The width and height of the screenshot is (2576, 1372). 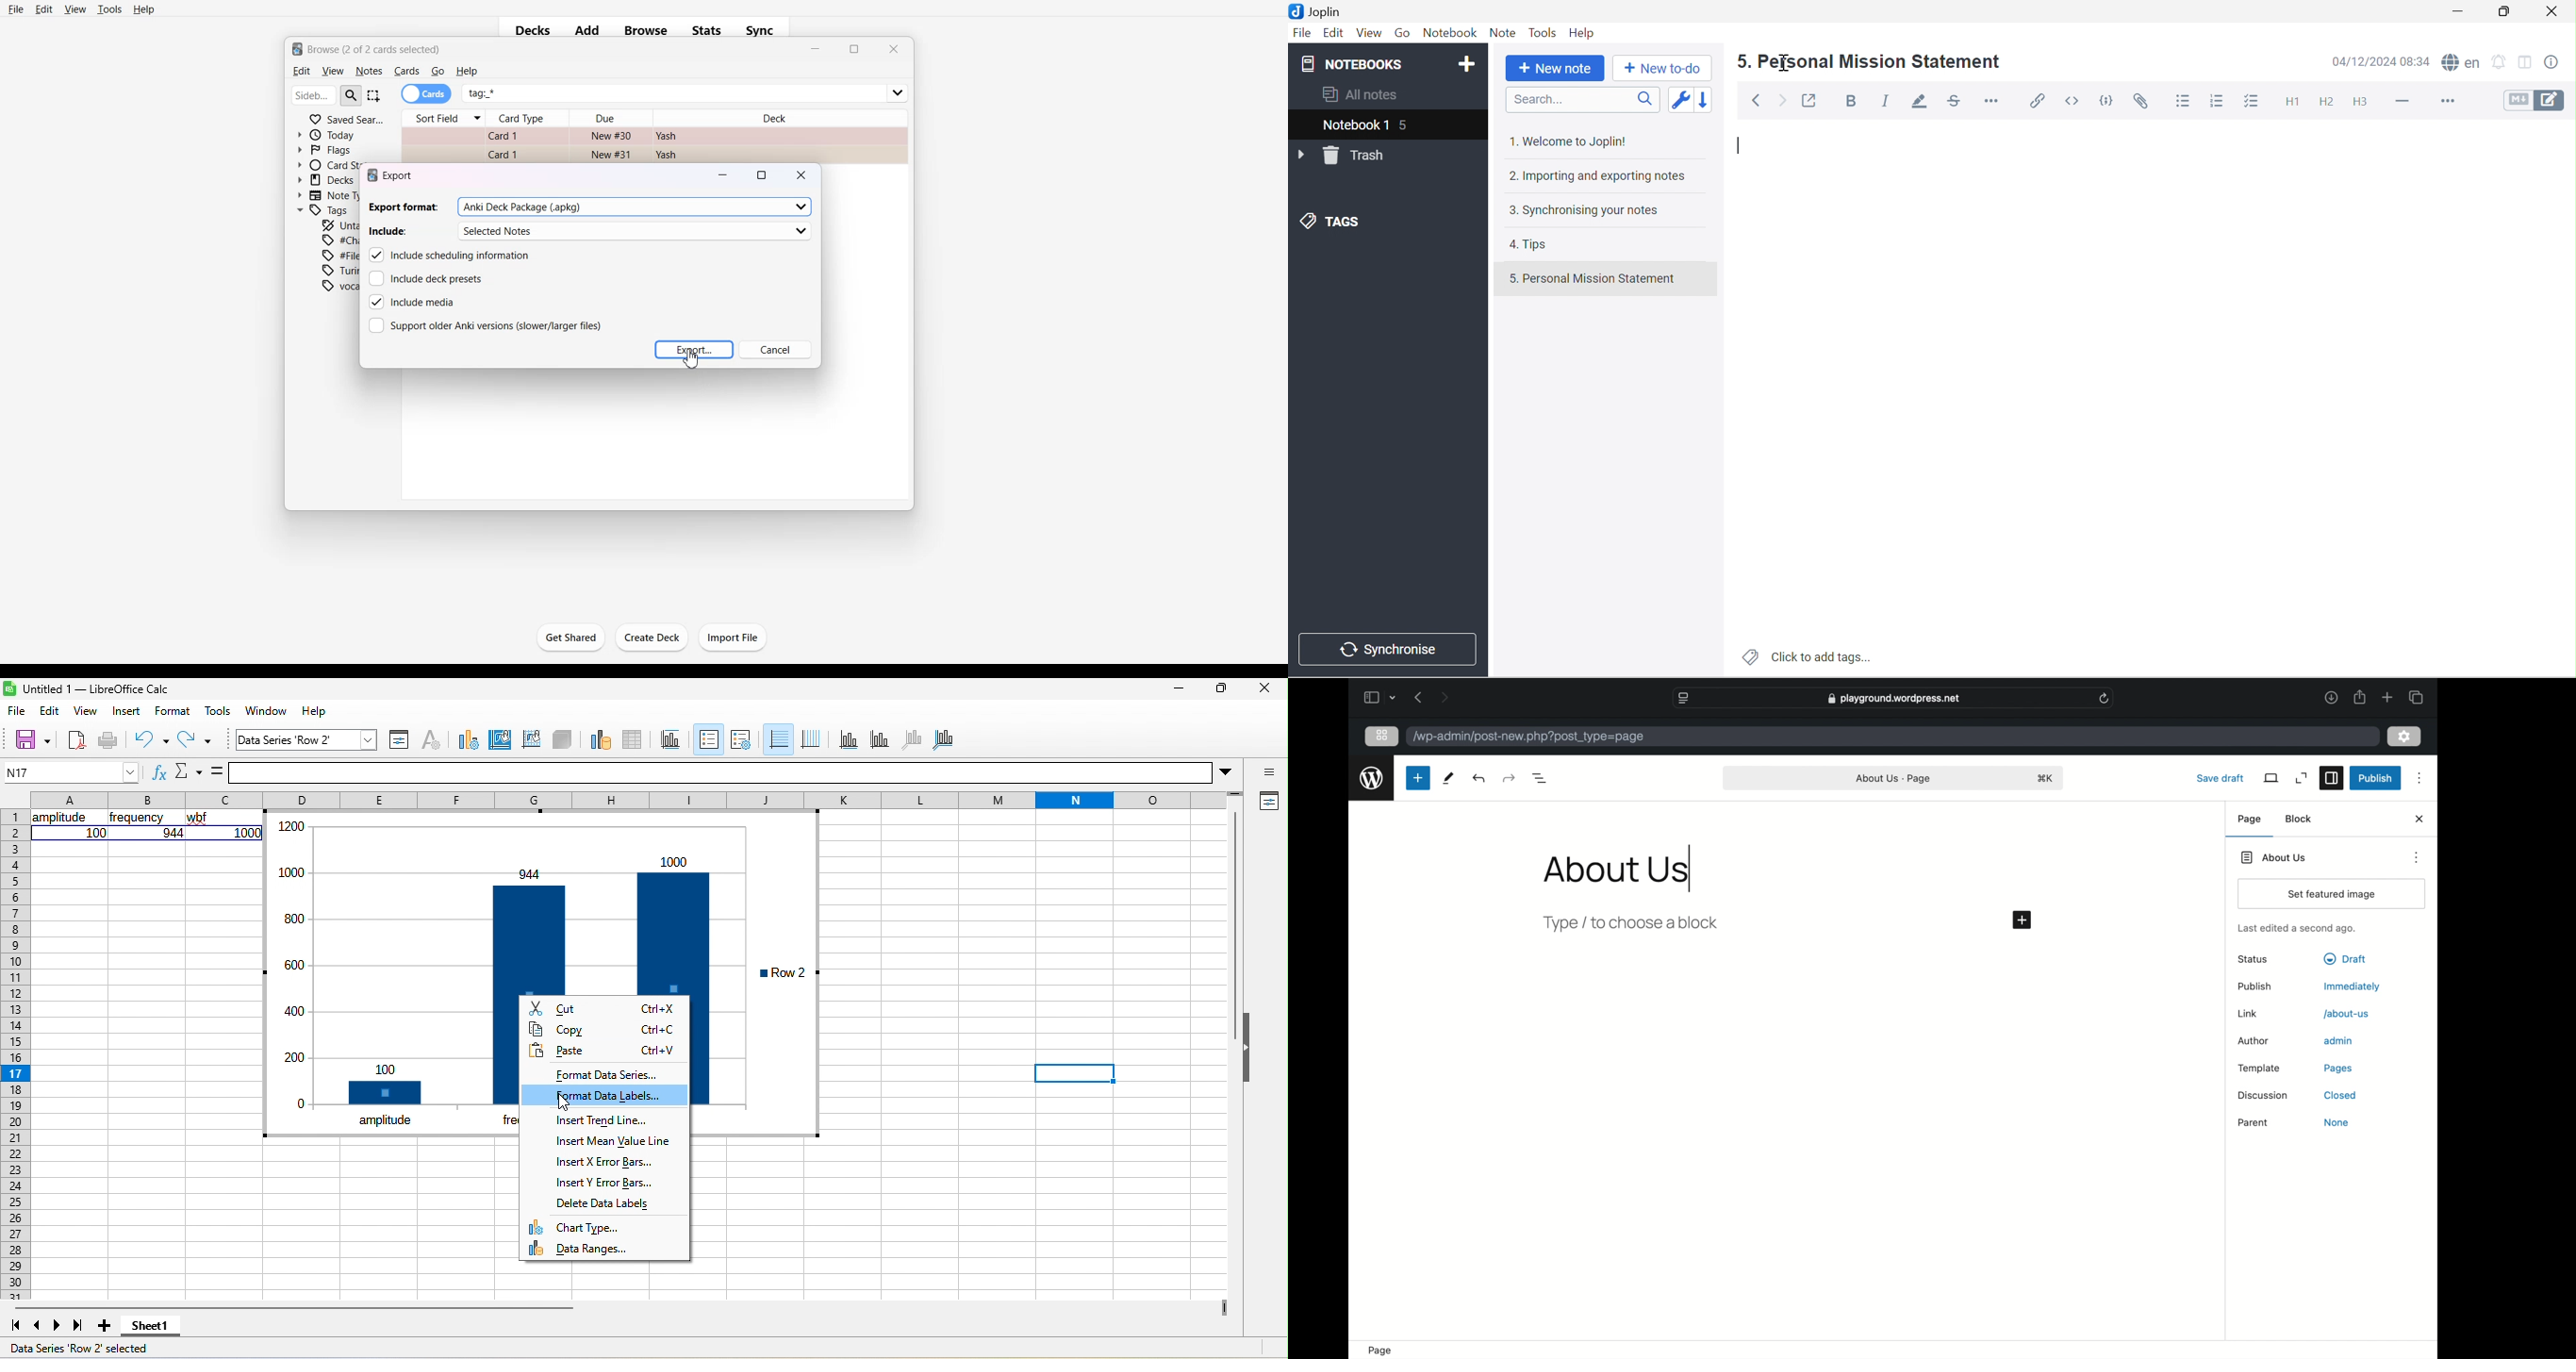 I want to click on select function, so click(x=190, y=771).